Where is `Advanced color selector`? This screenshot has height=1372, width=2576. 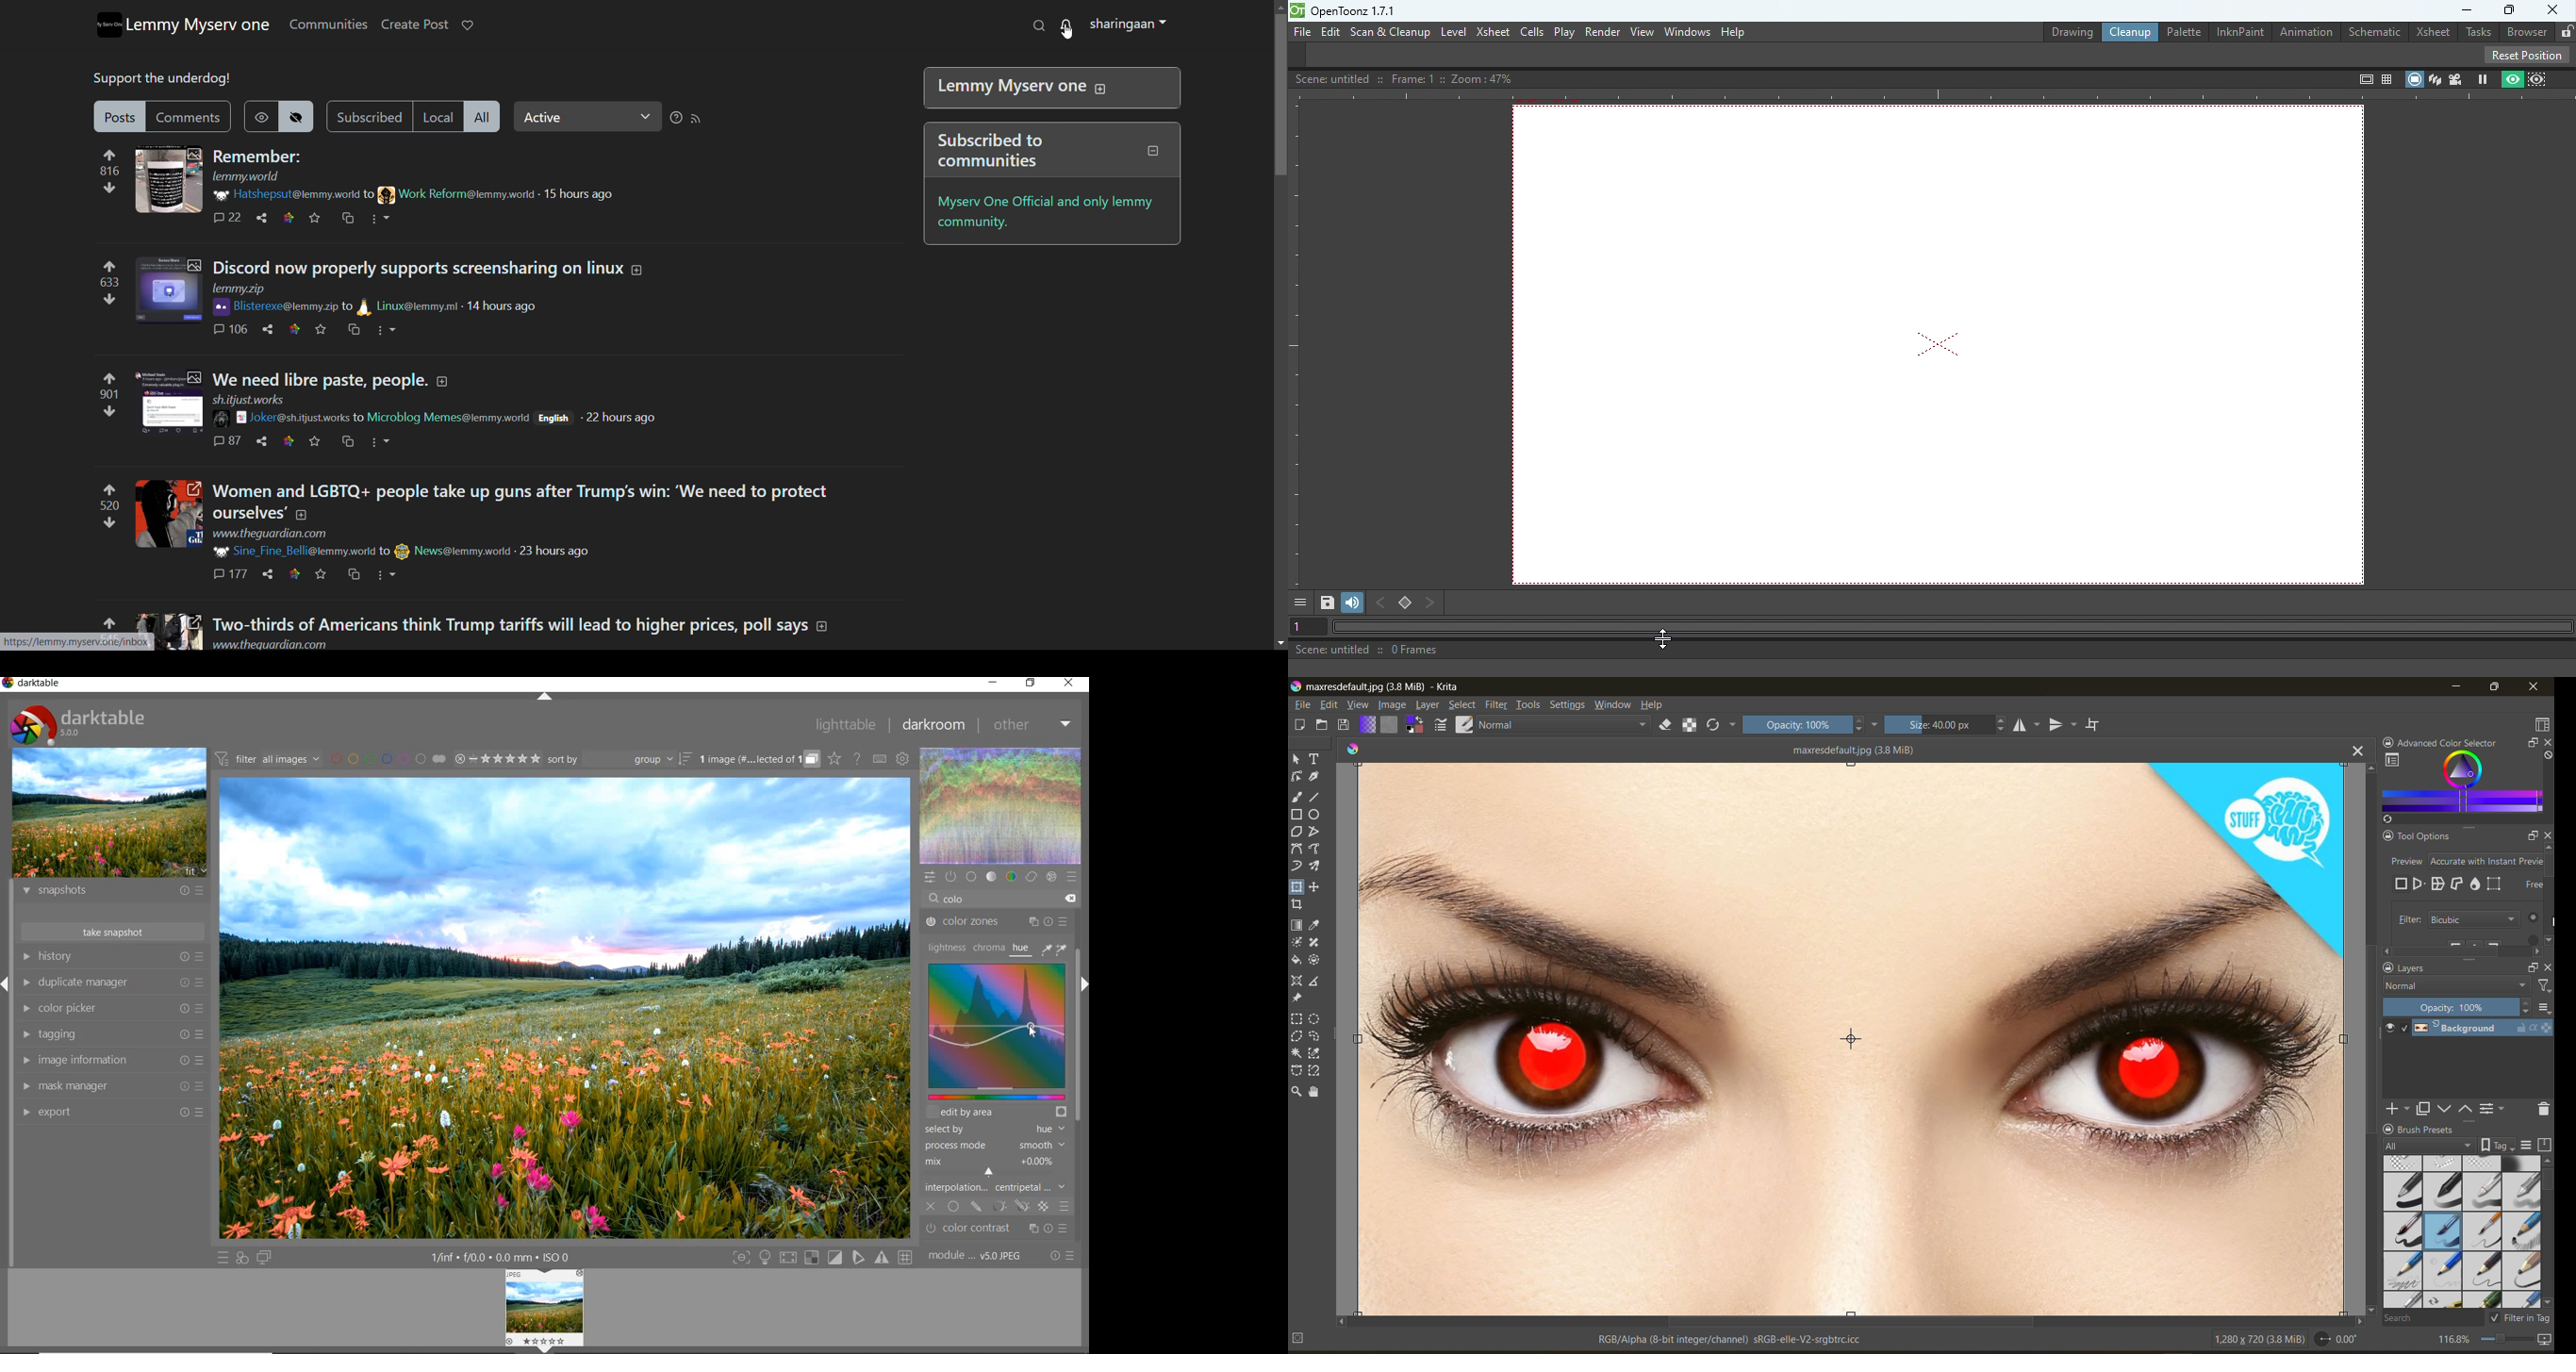 Advanced color selector is located at coordinates (2453, 740).